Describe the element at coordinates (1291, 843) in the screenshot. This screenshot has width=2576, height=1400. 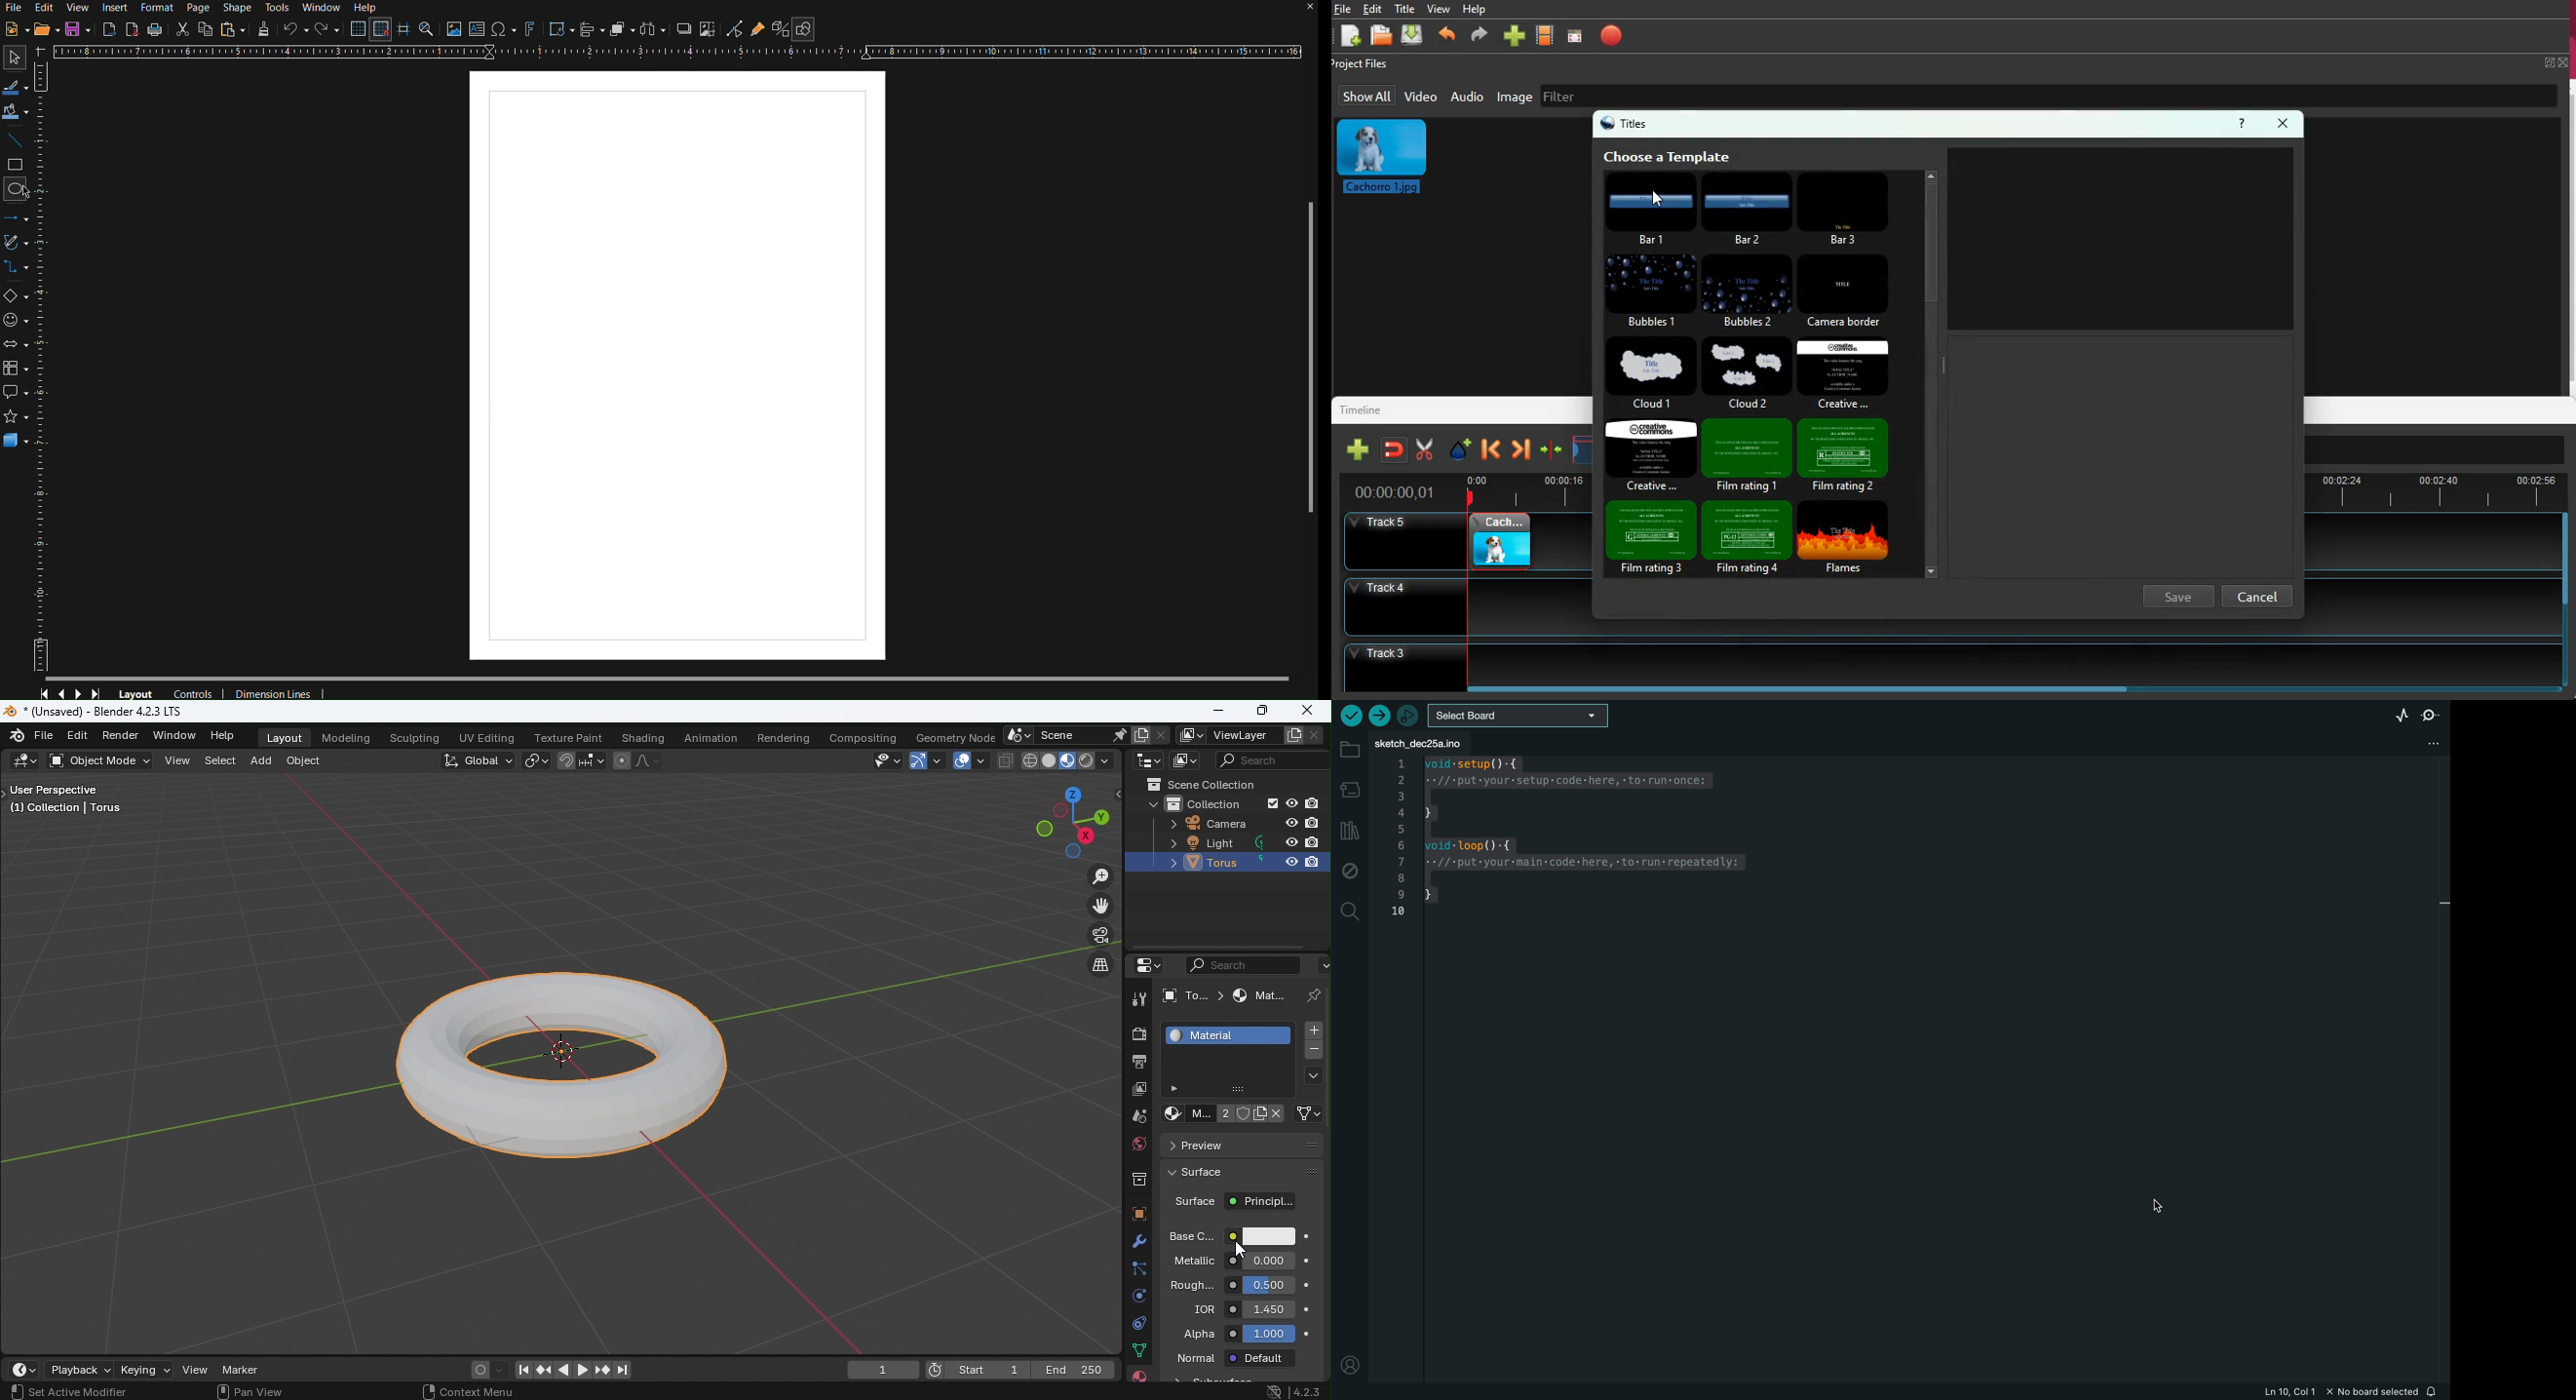
I see `Hide in viewpoint` at that location.